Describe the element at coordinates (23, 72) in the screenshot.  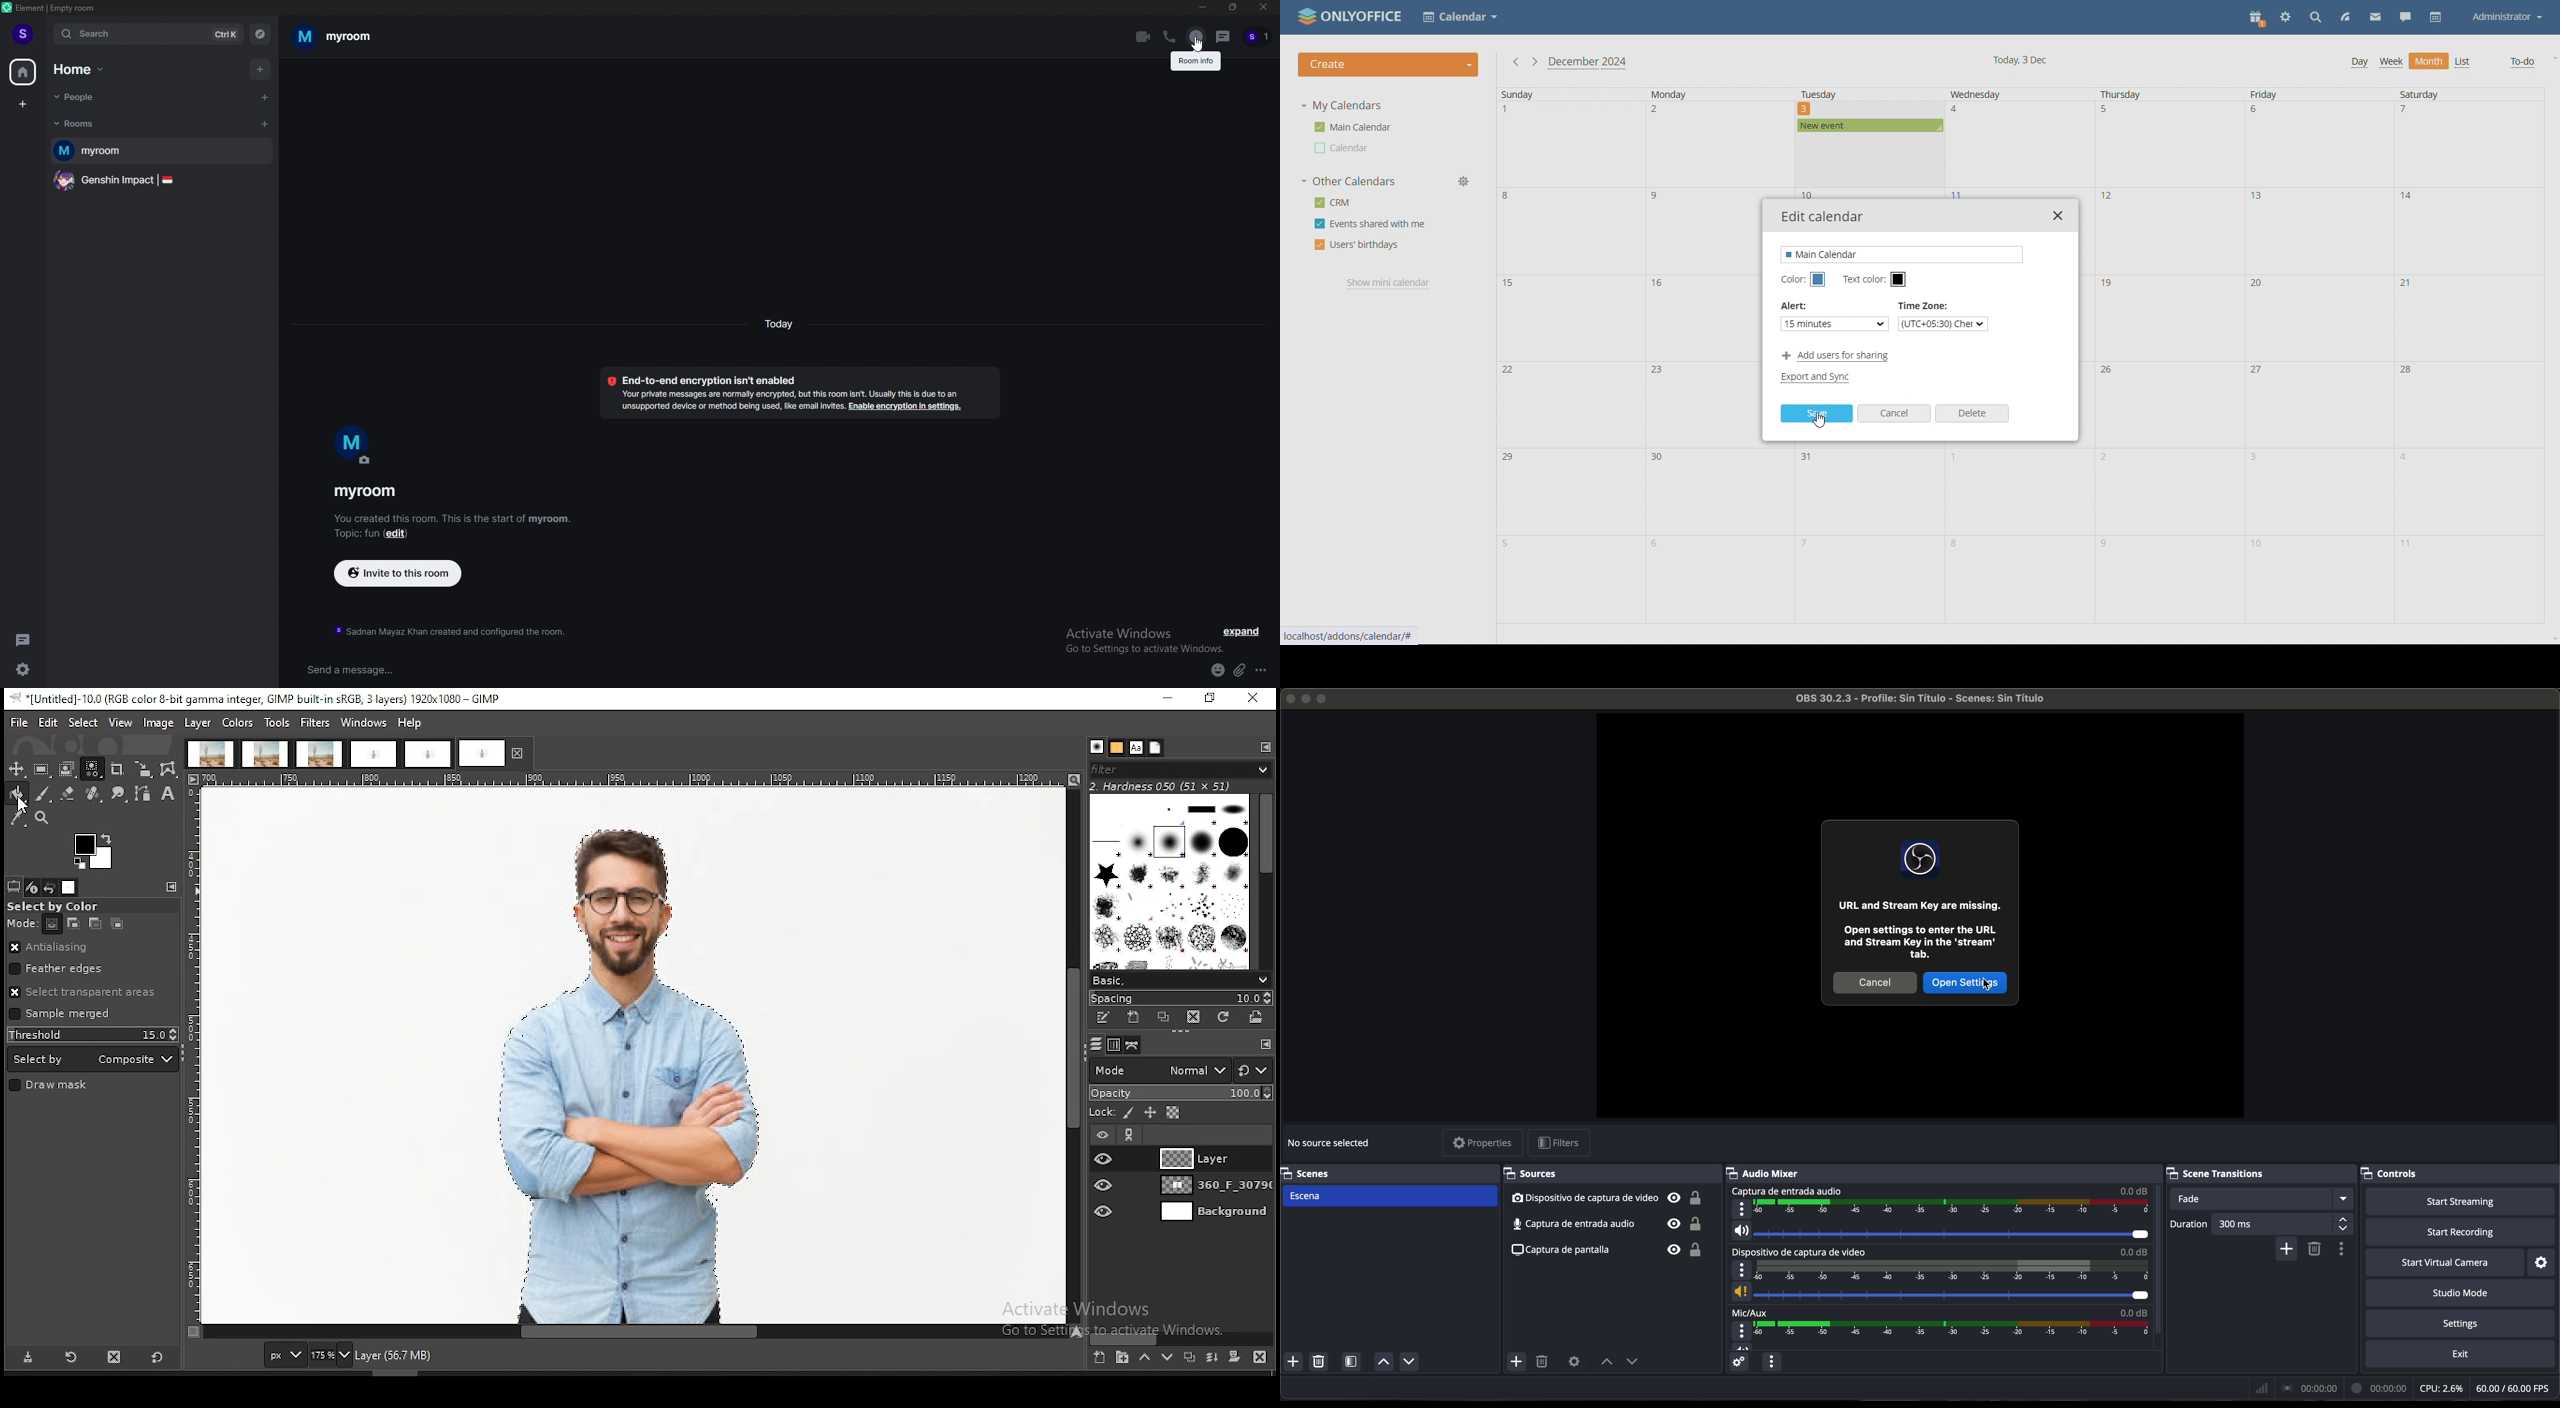
I see `home` at that location.